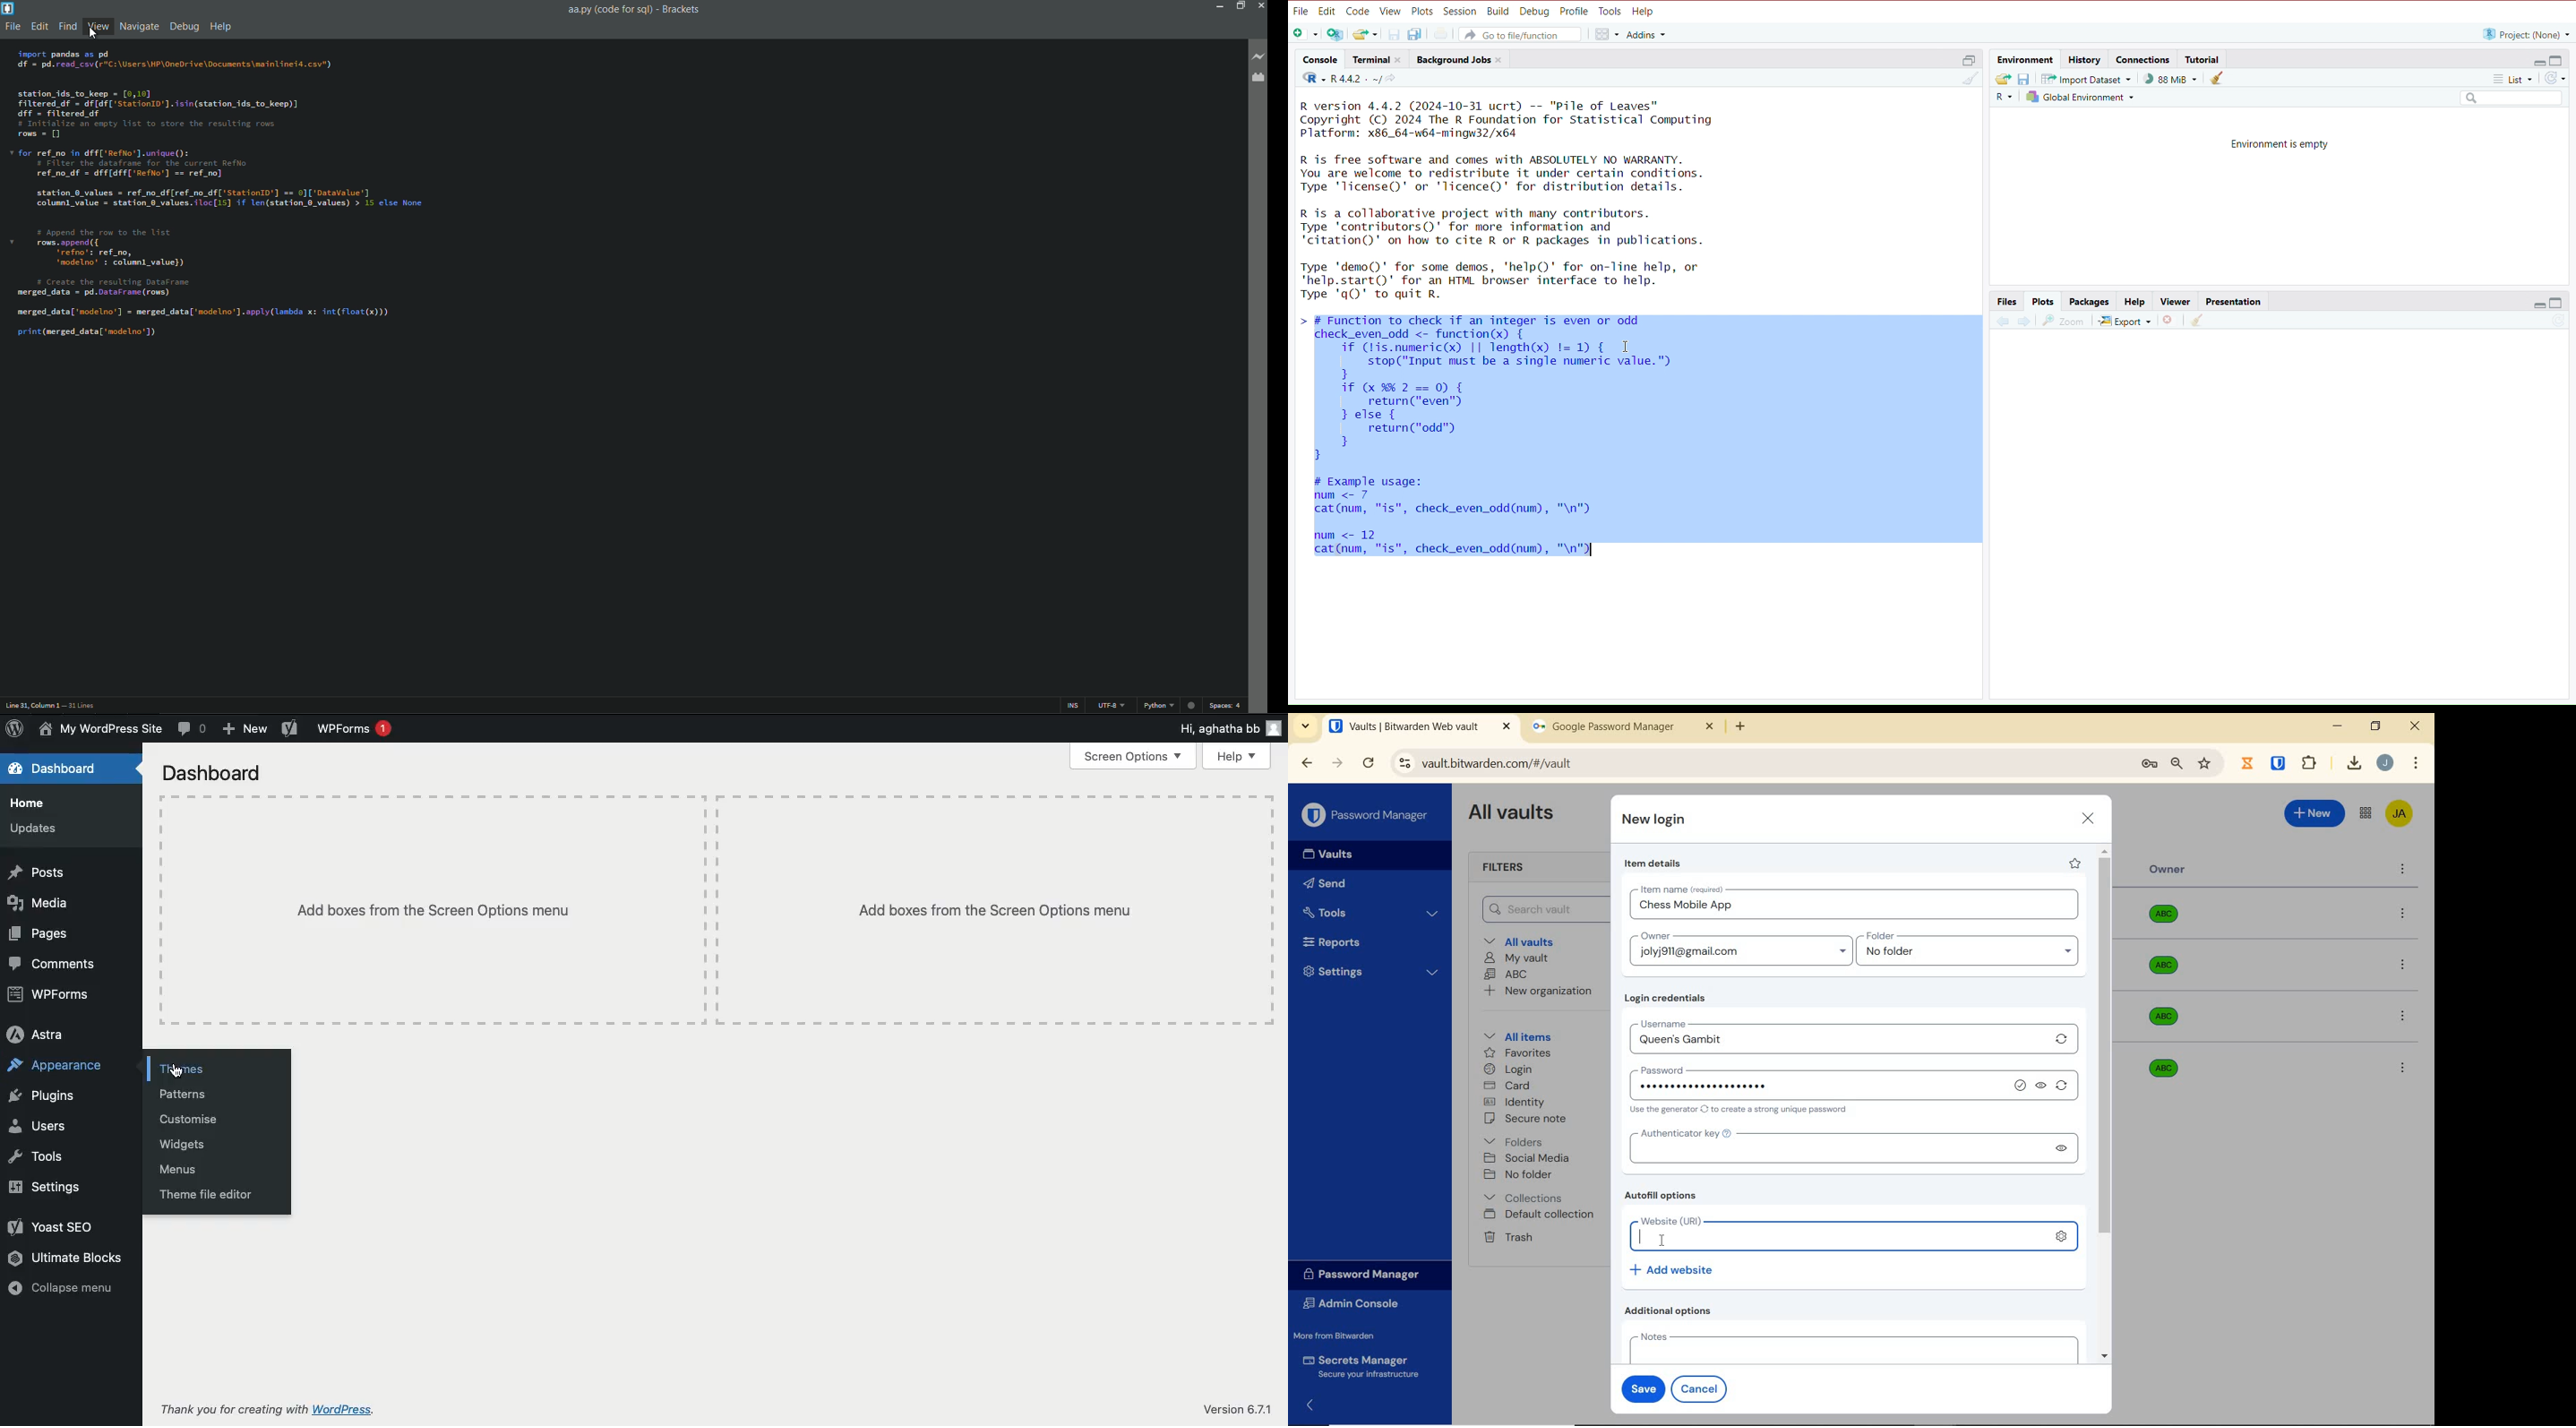 This screenshot has width=2576, height=1428. Describe the element at coordinates (2280, 762) in the screenshot. I see `extensions` at that location.